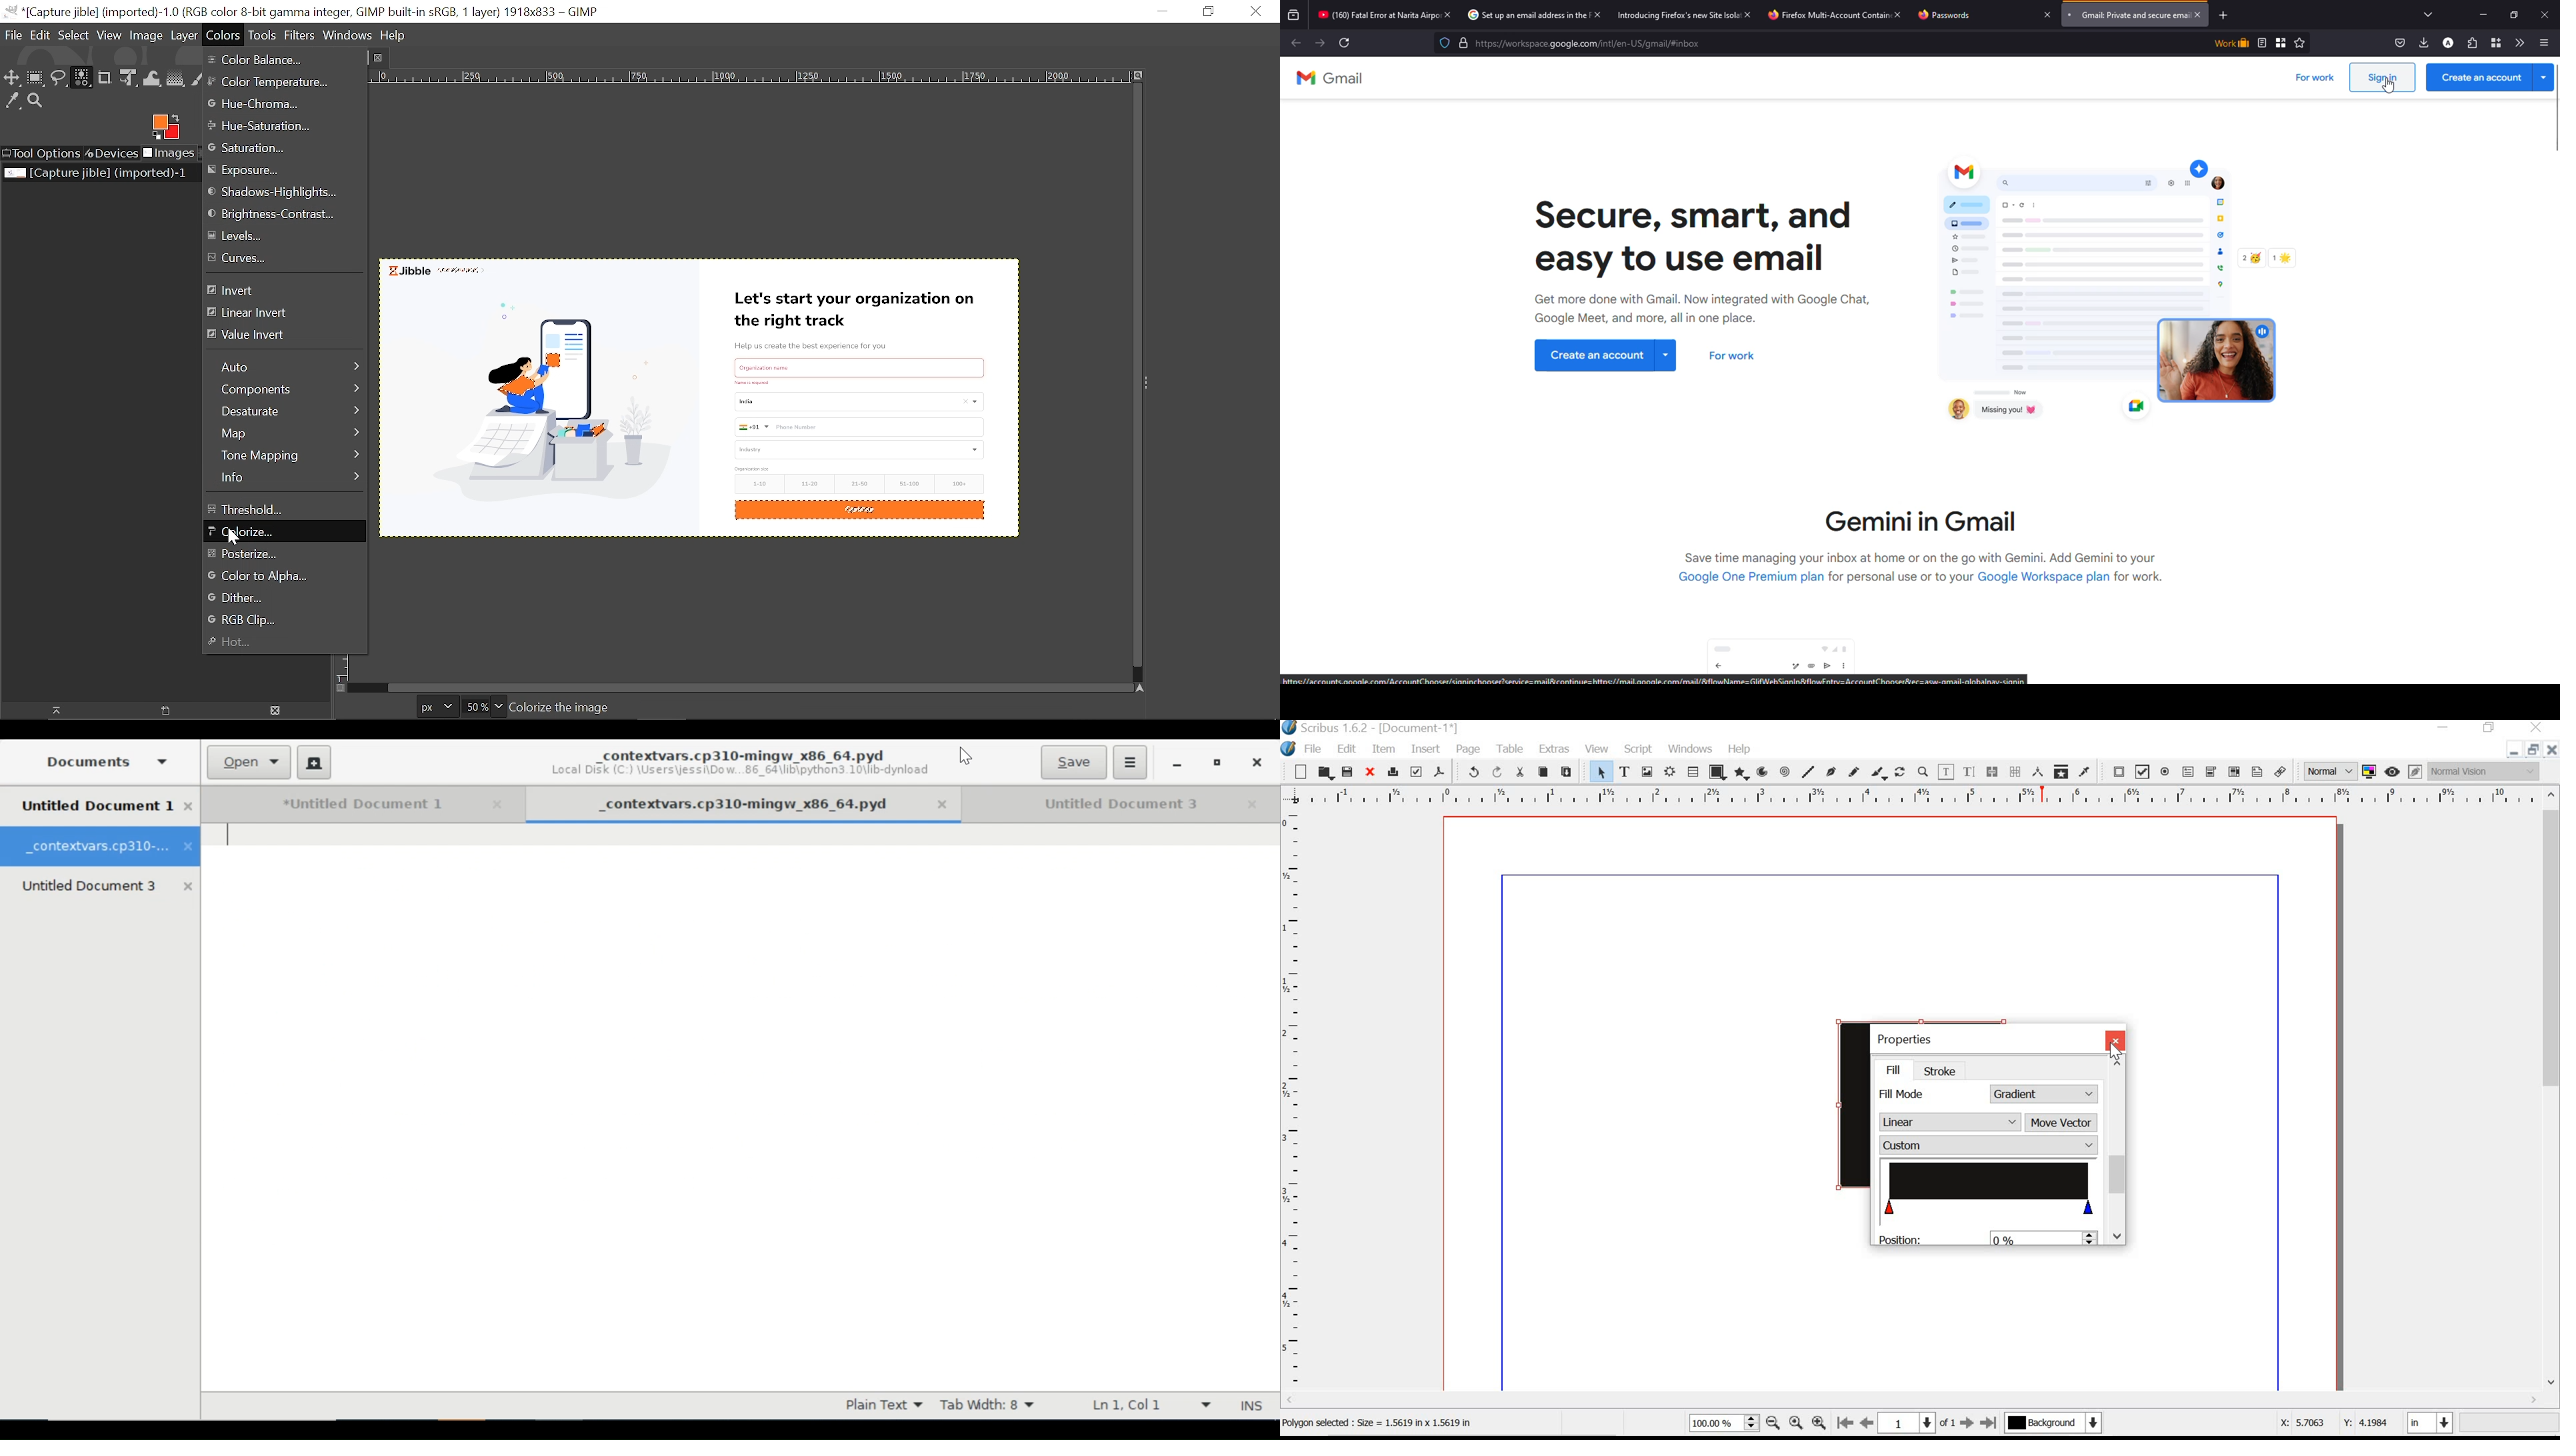 This screenshot has width=2576, height=1456. What do you see at coordinates (1329, 78) in the screenshot?
I see `gmail` at bounding box center [1329, 78].